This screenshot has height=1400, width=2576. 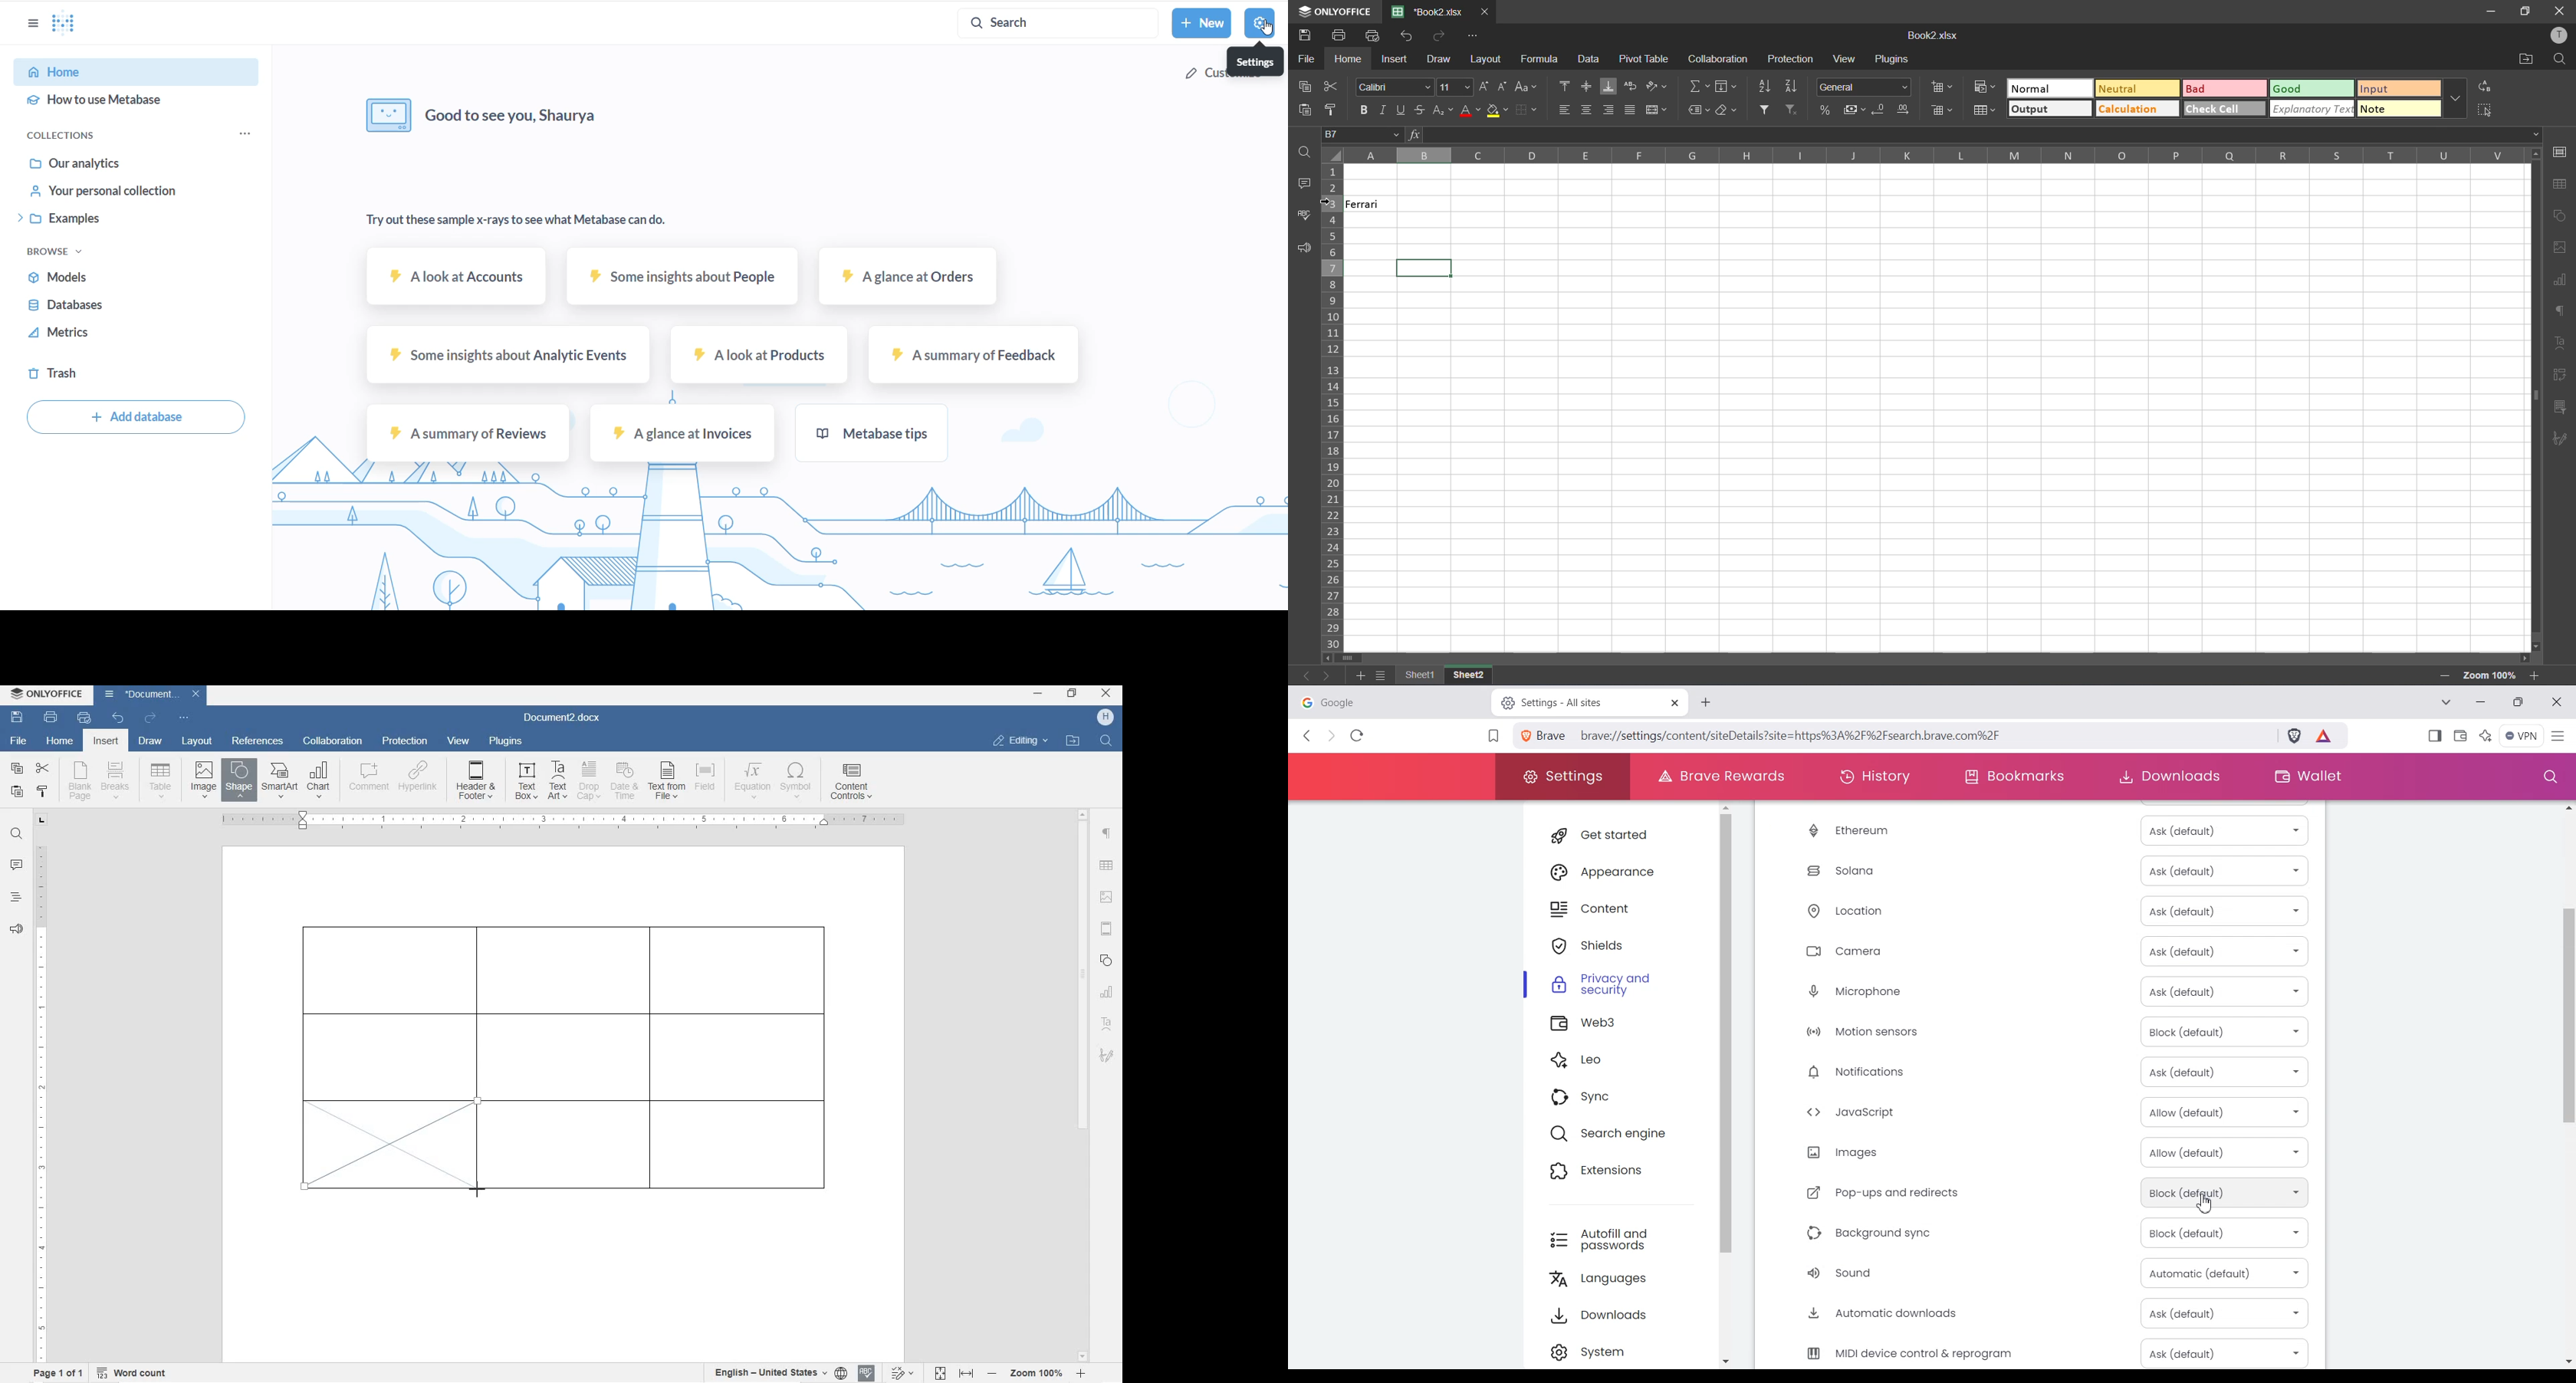 I want to click on undo, so click(x=1405, y=37).